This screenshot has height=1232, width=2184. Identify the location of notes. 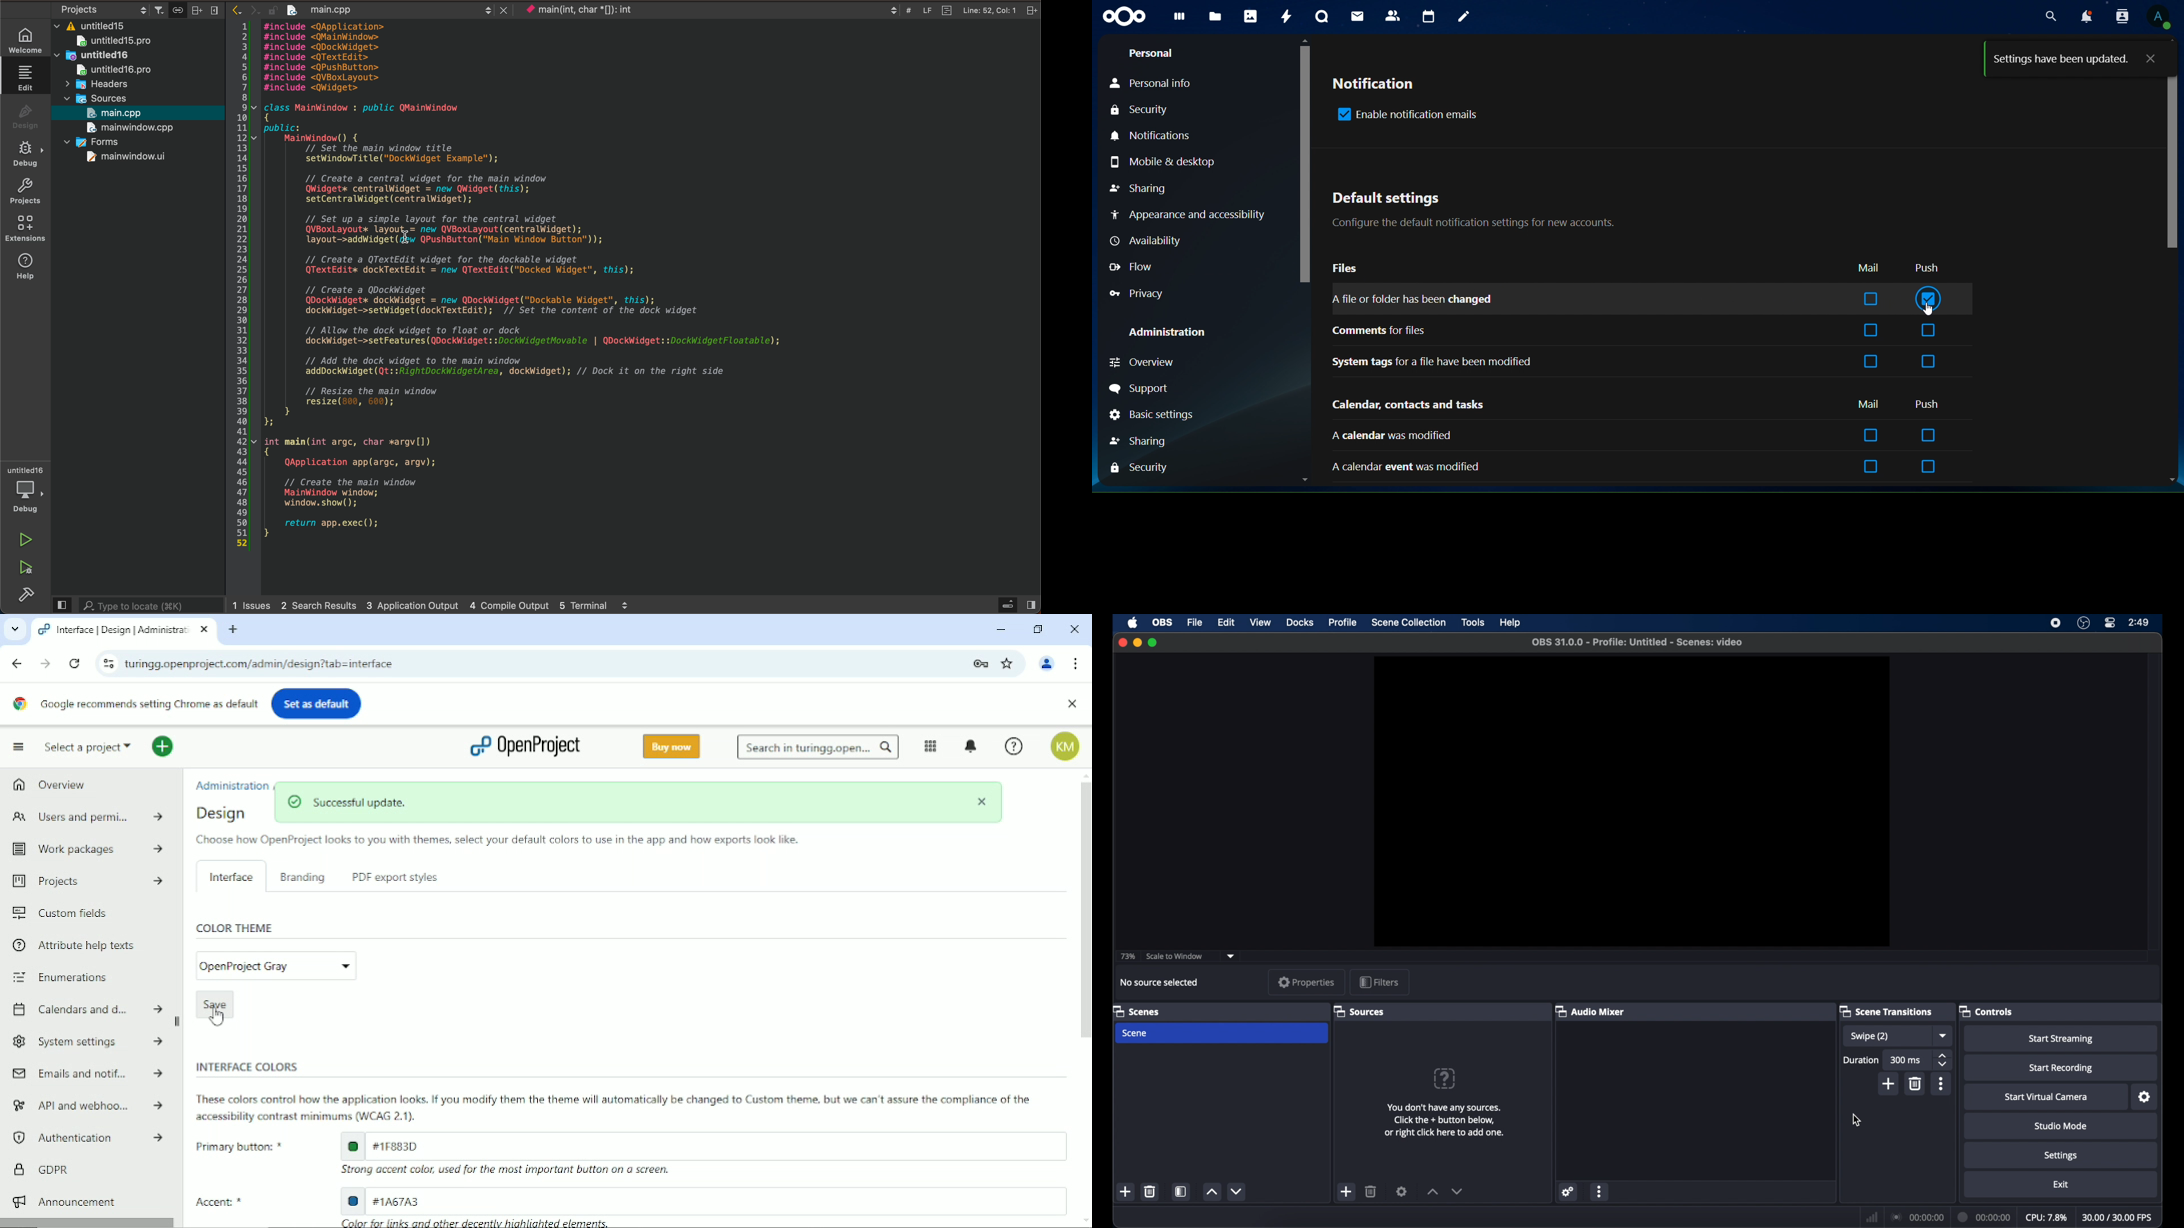
(1465, 16).